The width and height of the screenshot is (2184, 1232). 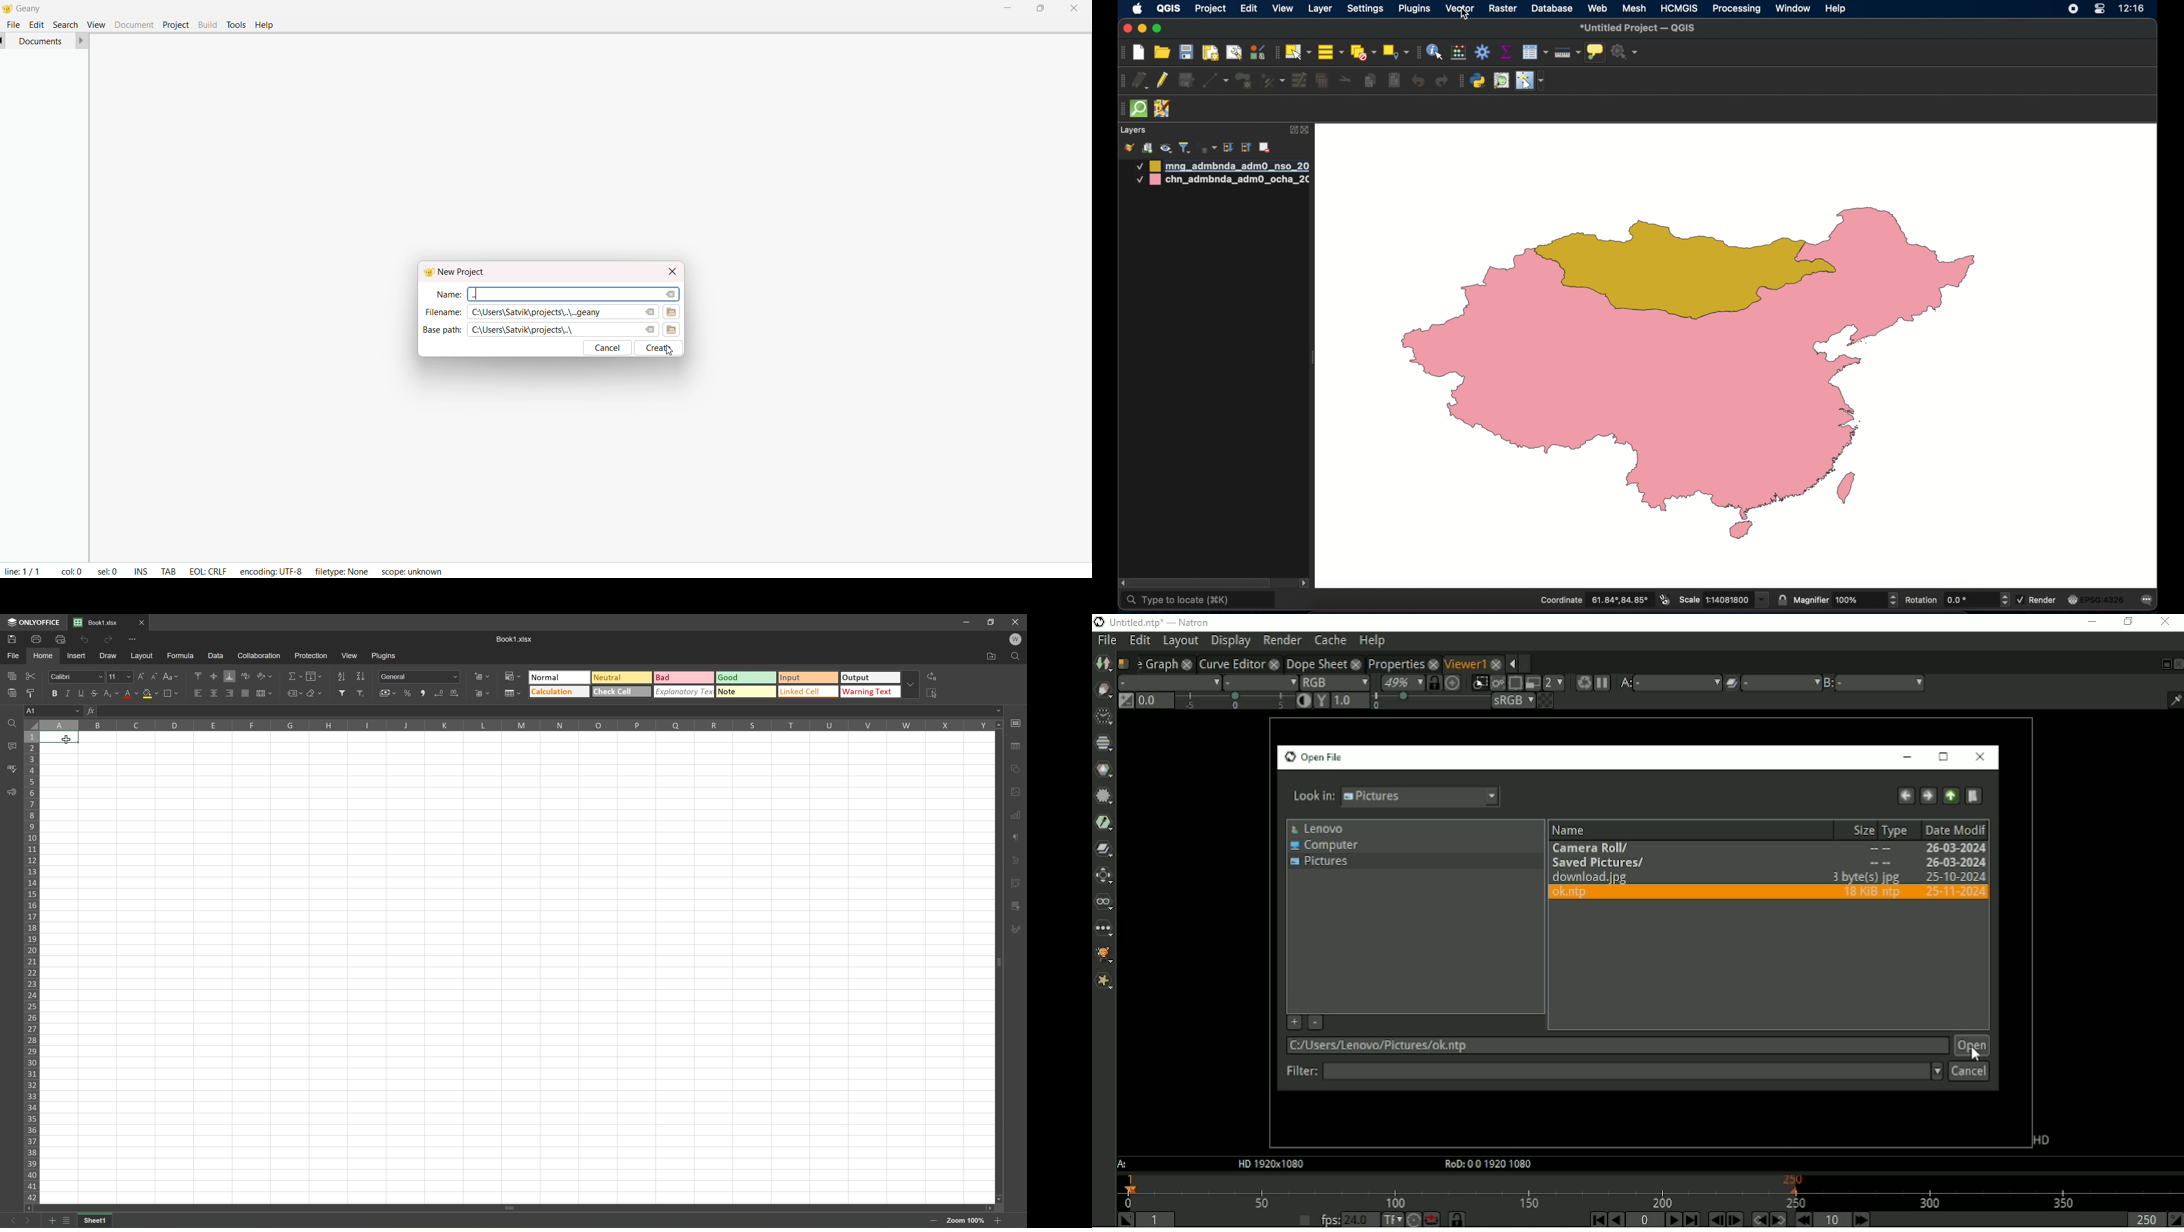 I want to click on Add sheets, so click(x=51, y=1222).